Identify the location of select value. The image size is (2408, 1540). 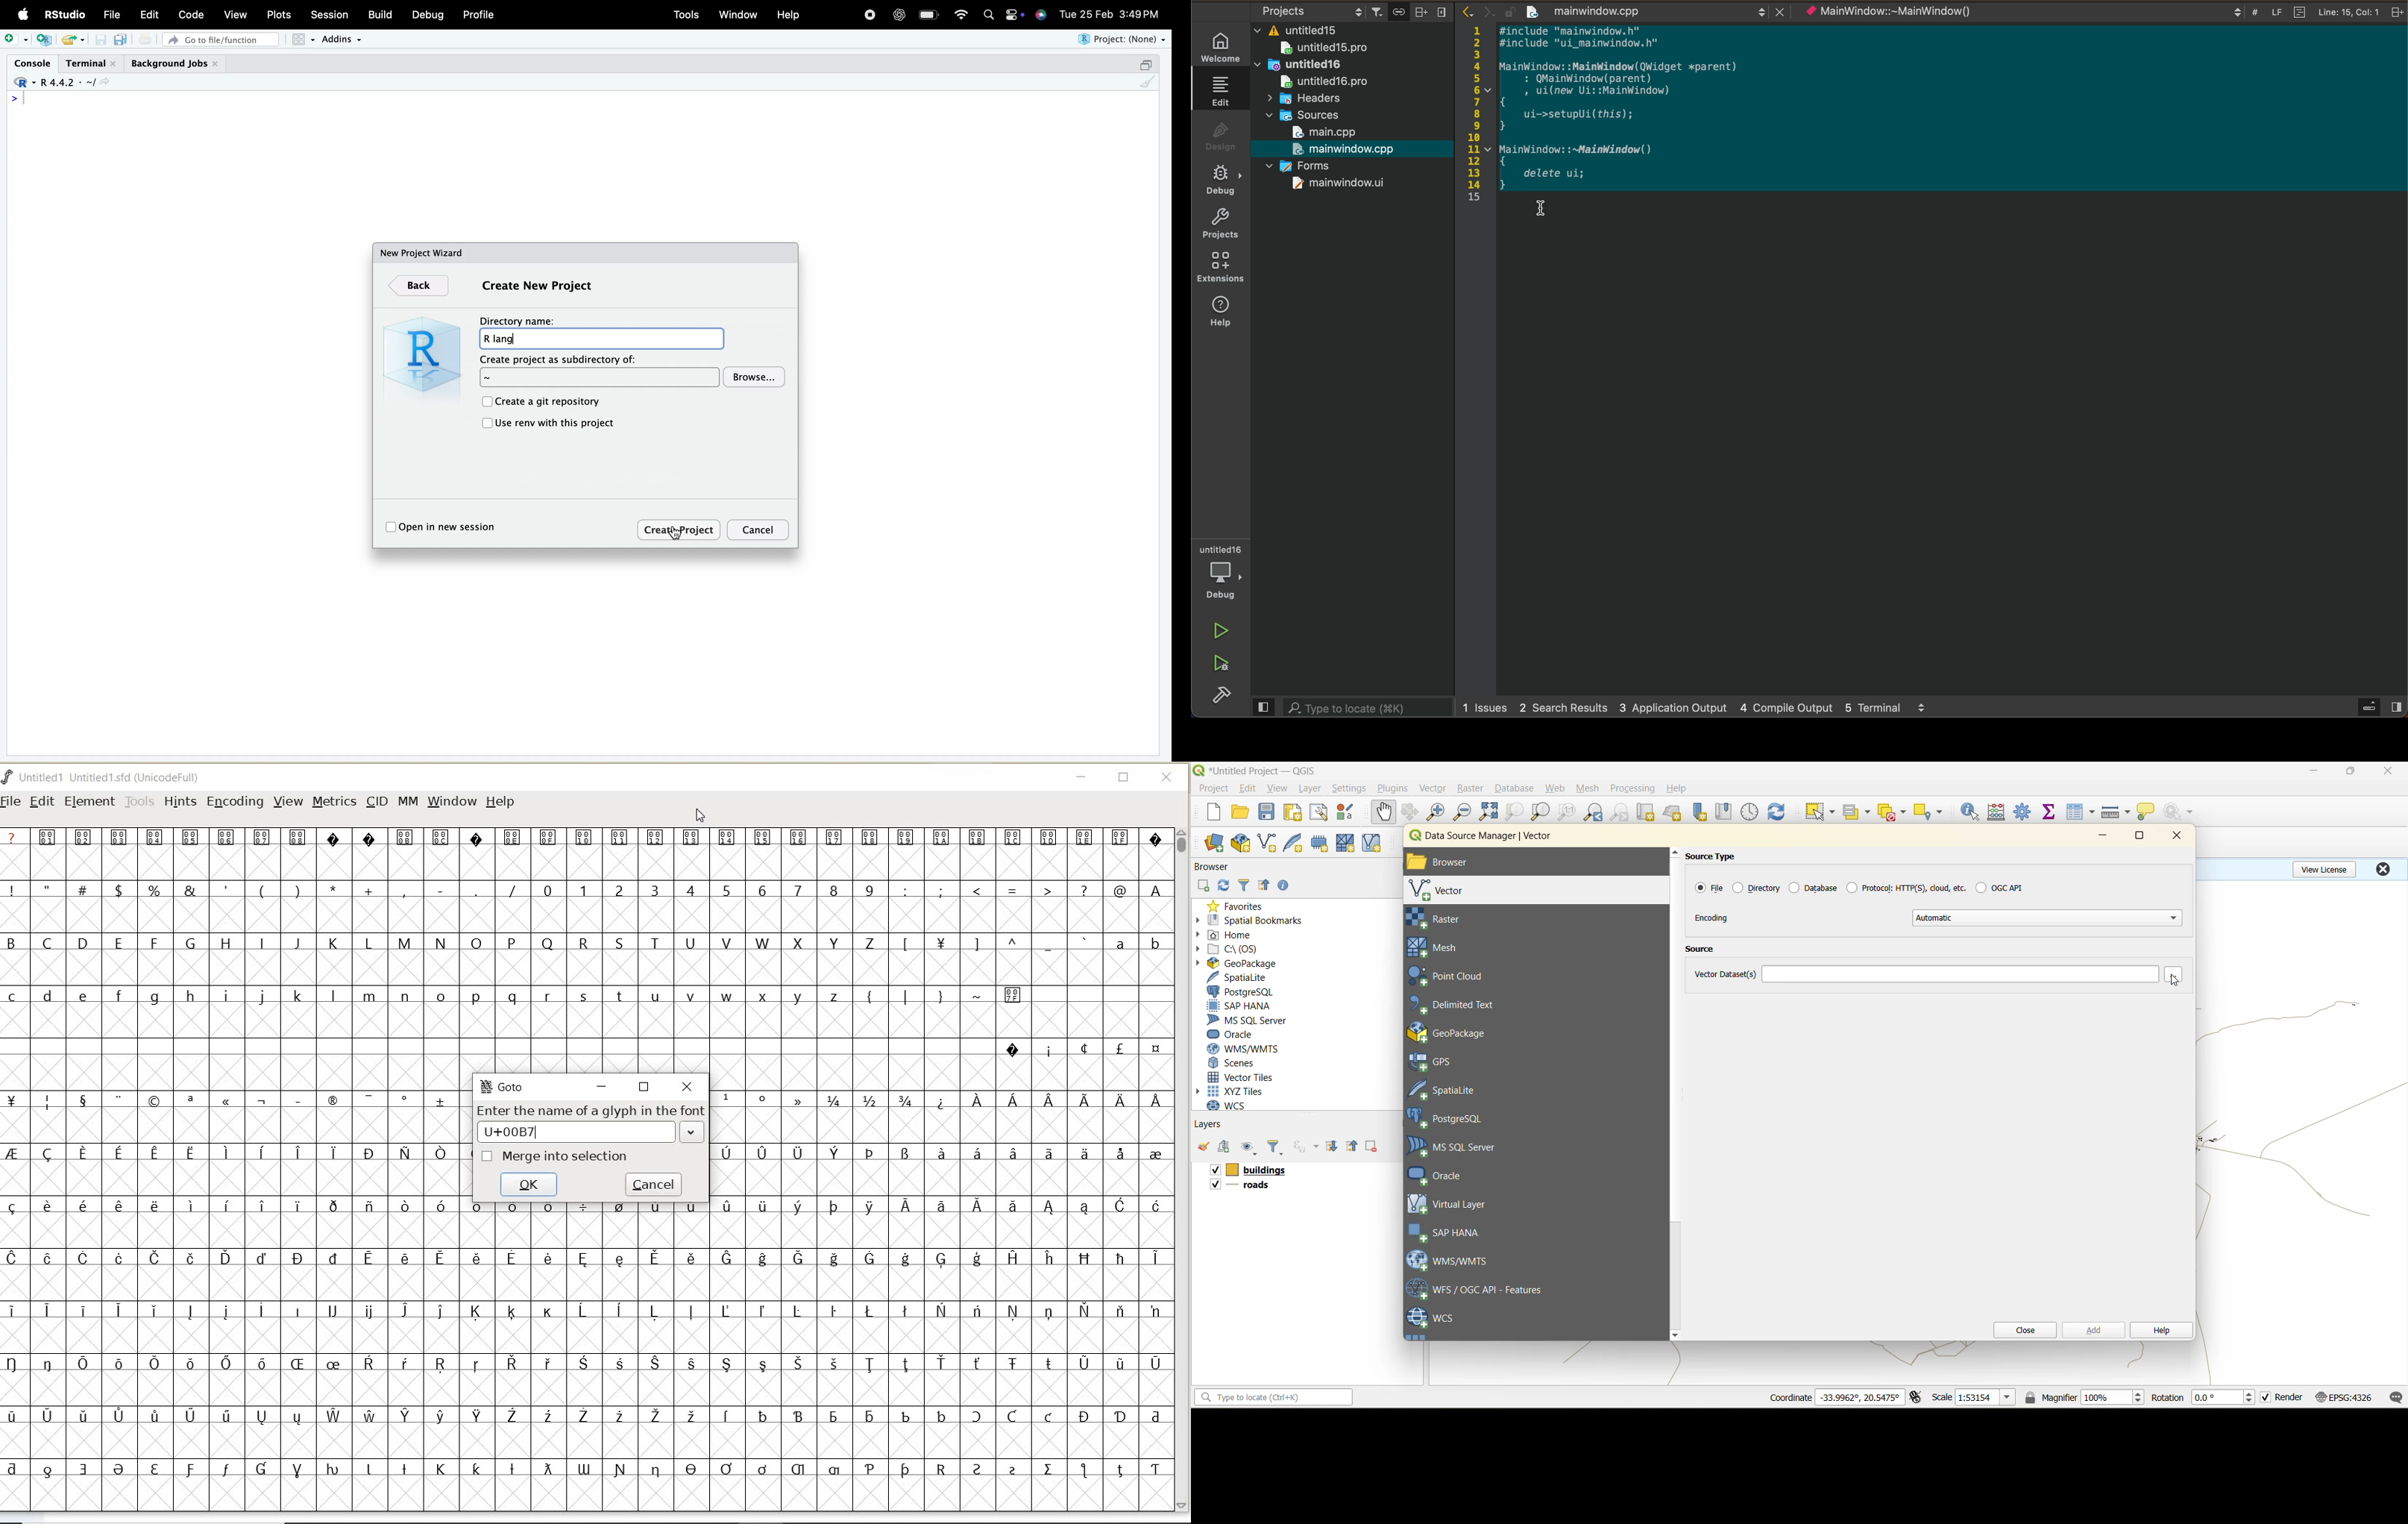
(1859, 814).